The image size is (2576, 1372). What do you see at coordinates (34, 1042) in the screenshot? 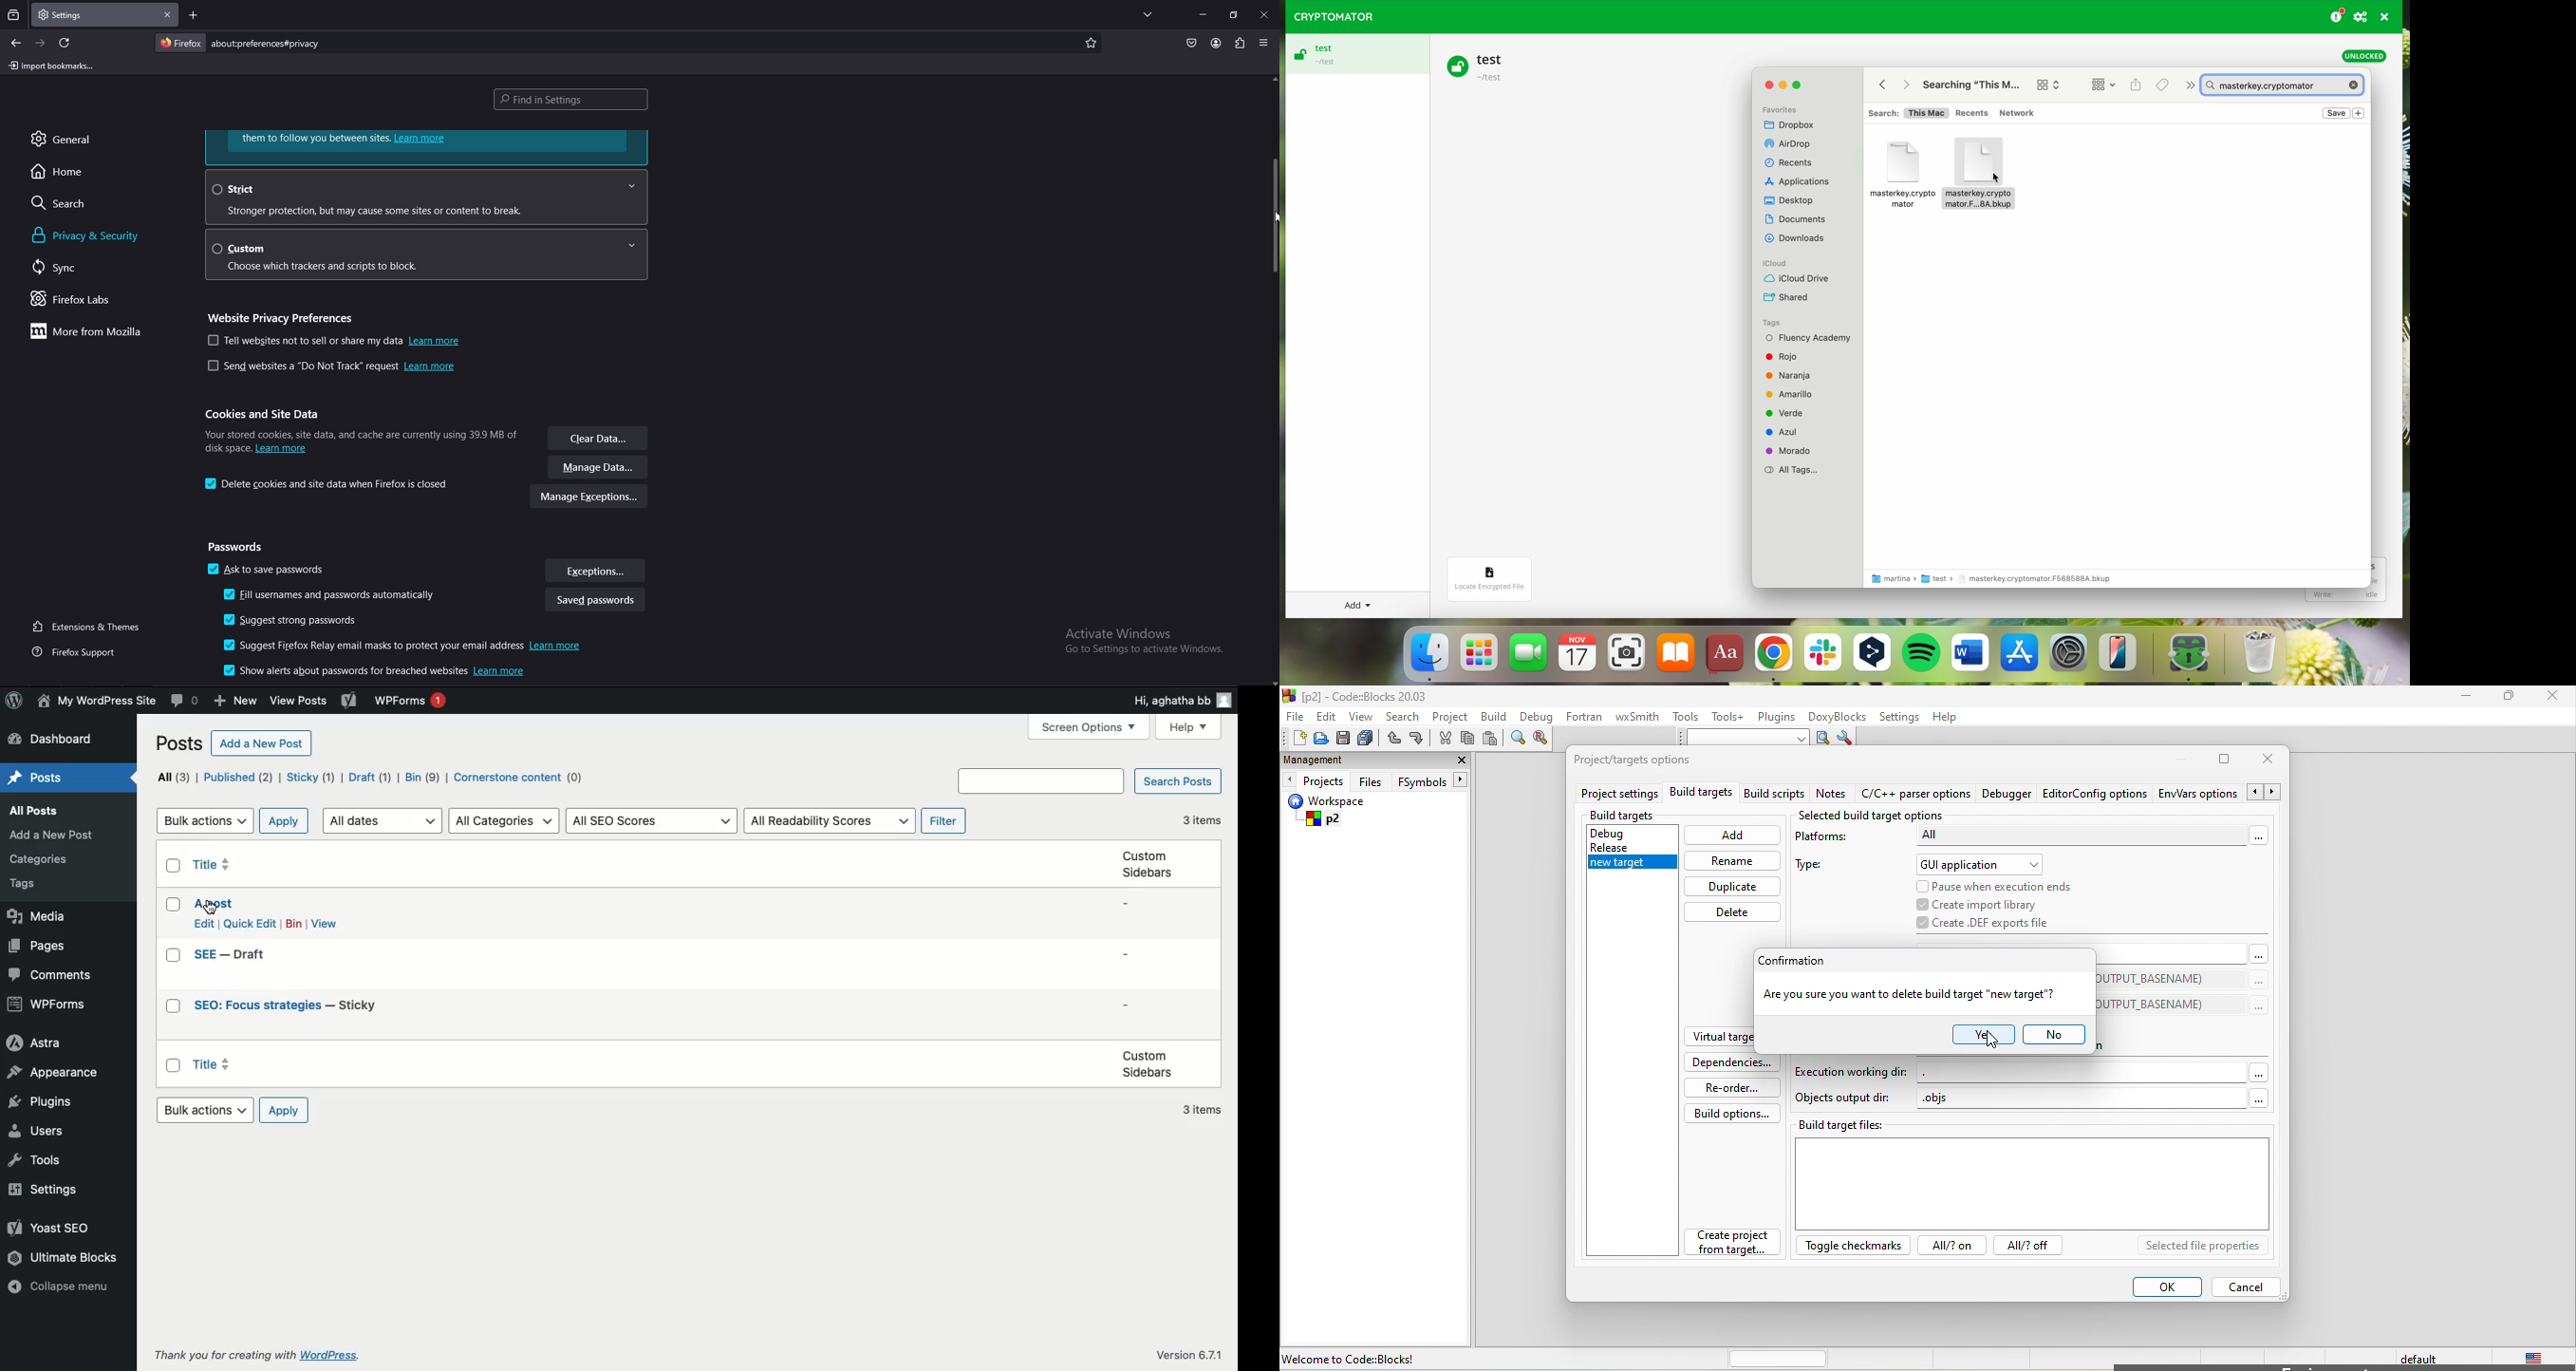
I see `Astra` at bounding box center [34, 1042].